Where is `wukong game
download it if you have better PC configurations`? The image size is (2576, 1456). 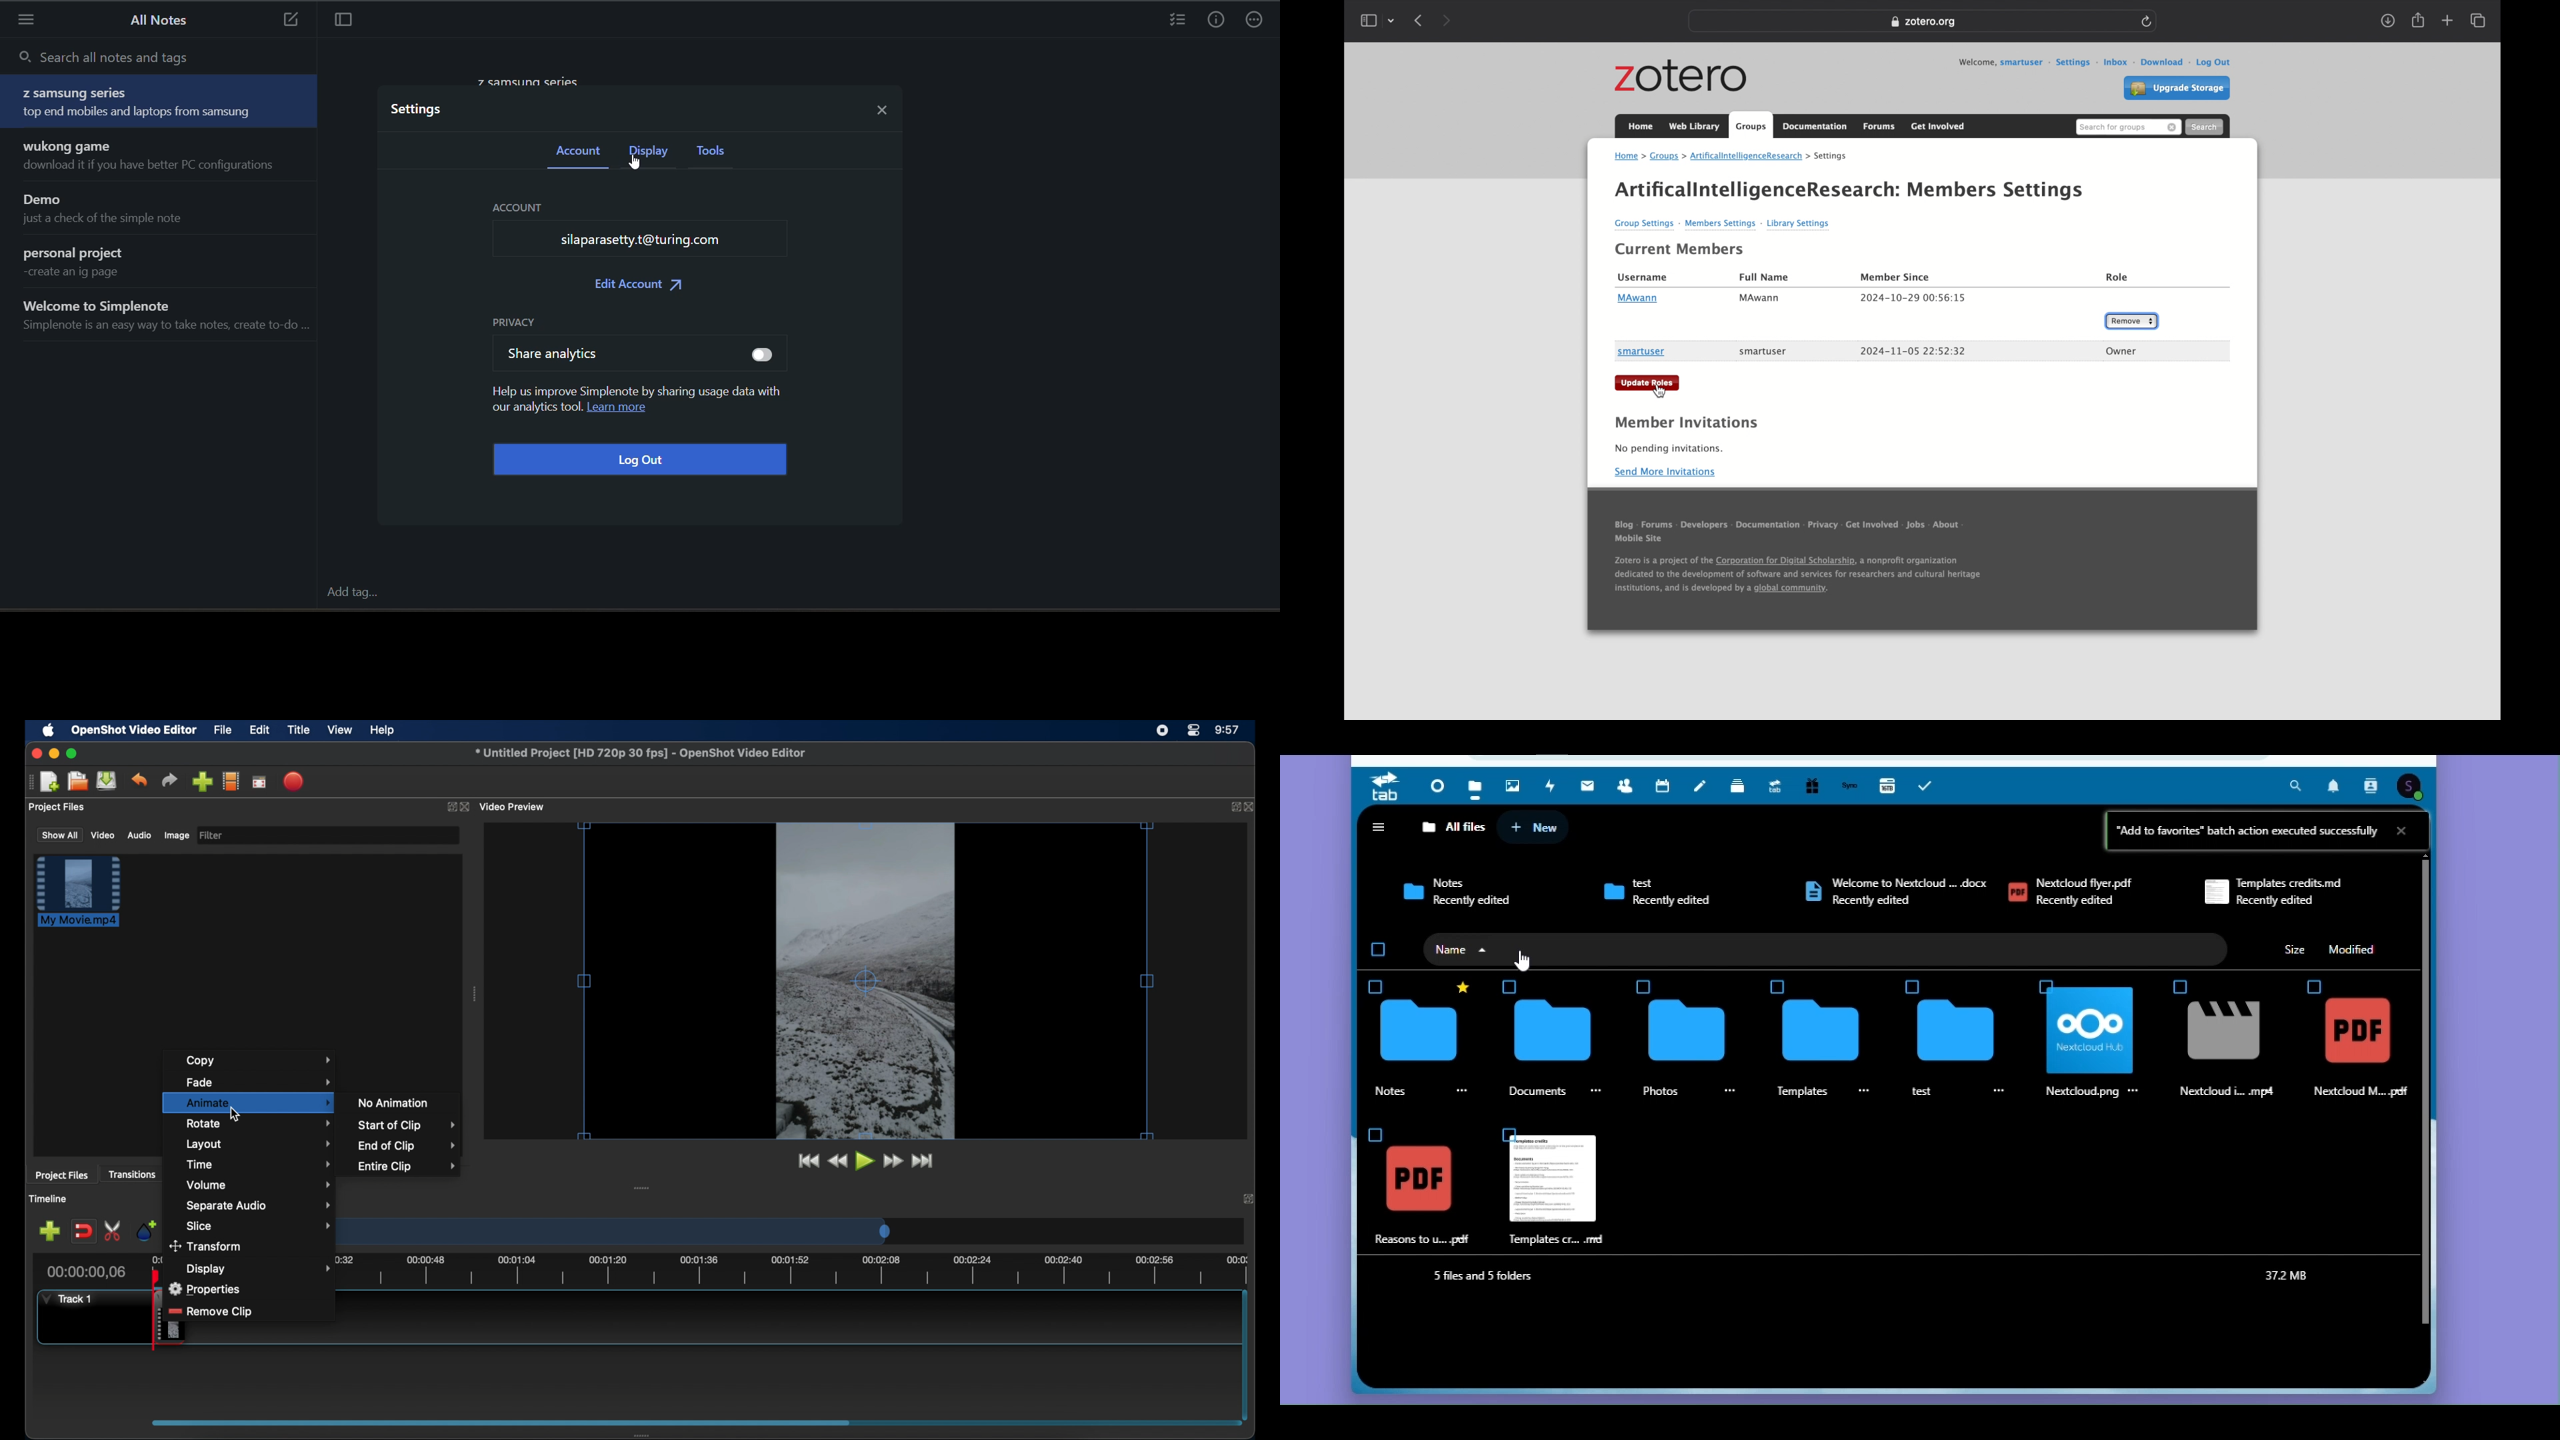 wukong game
download it if you have better PC configurations is located at coordinates (163, 157).